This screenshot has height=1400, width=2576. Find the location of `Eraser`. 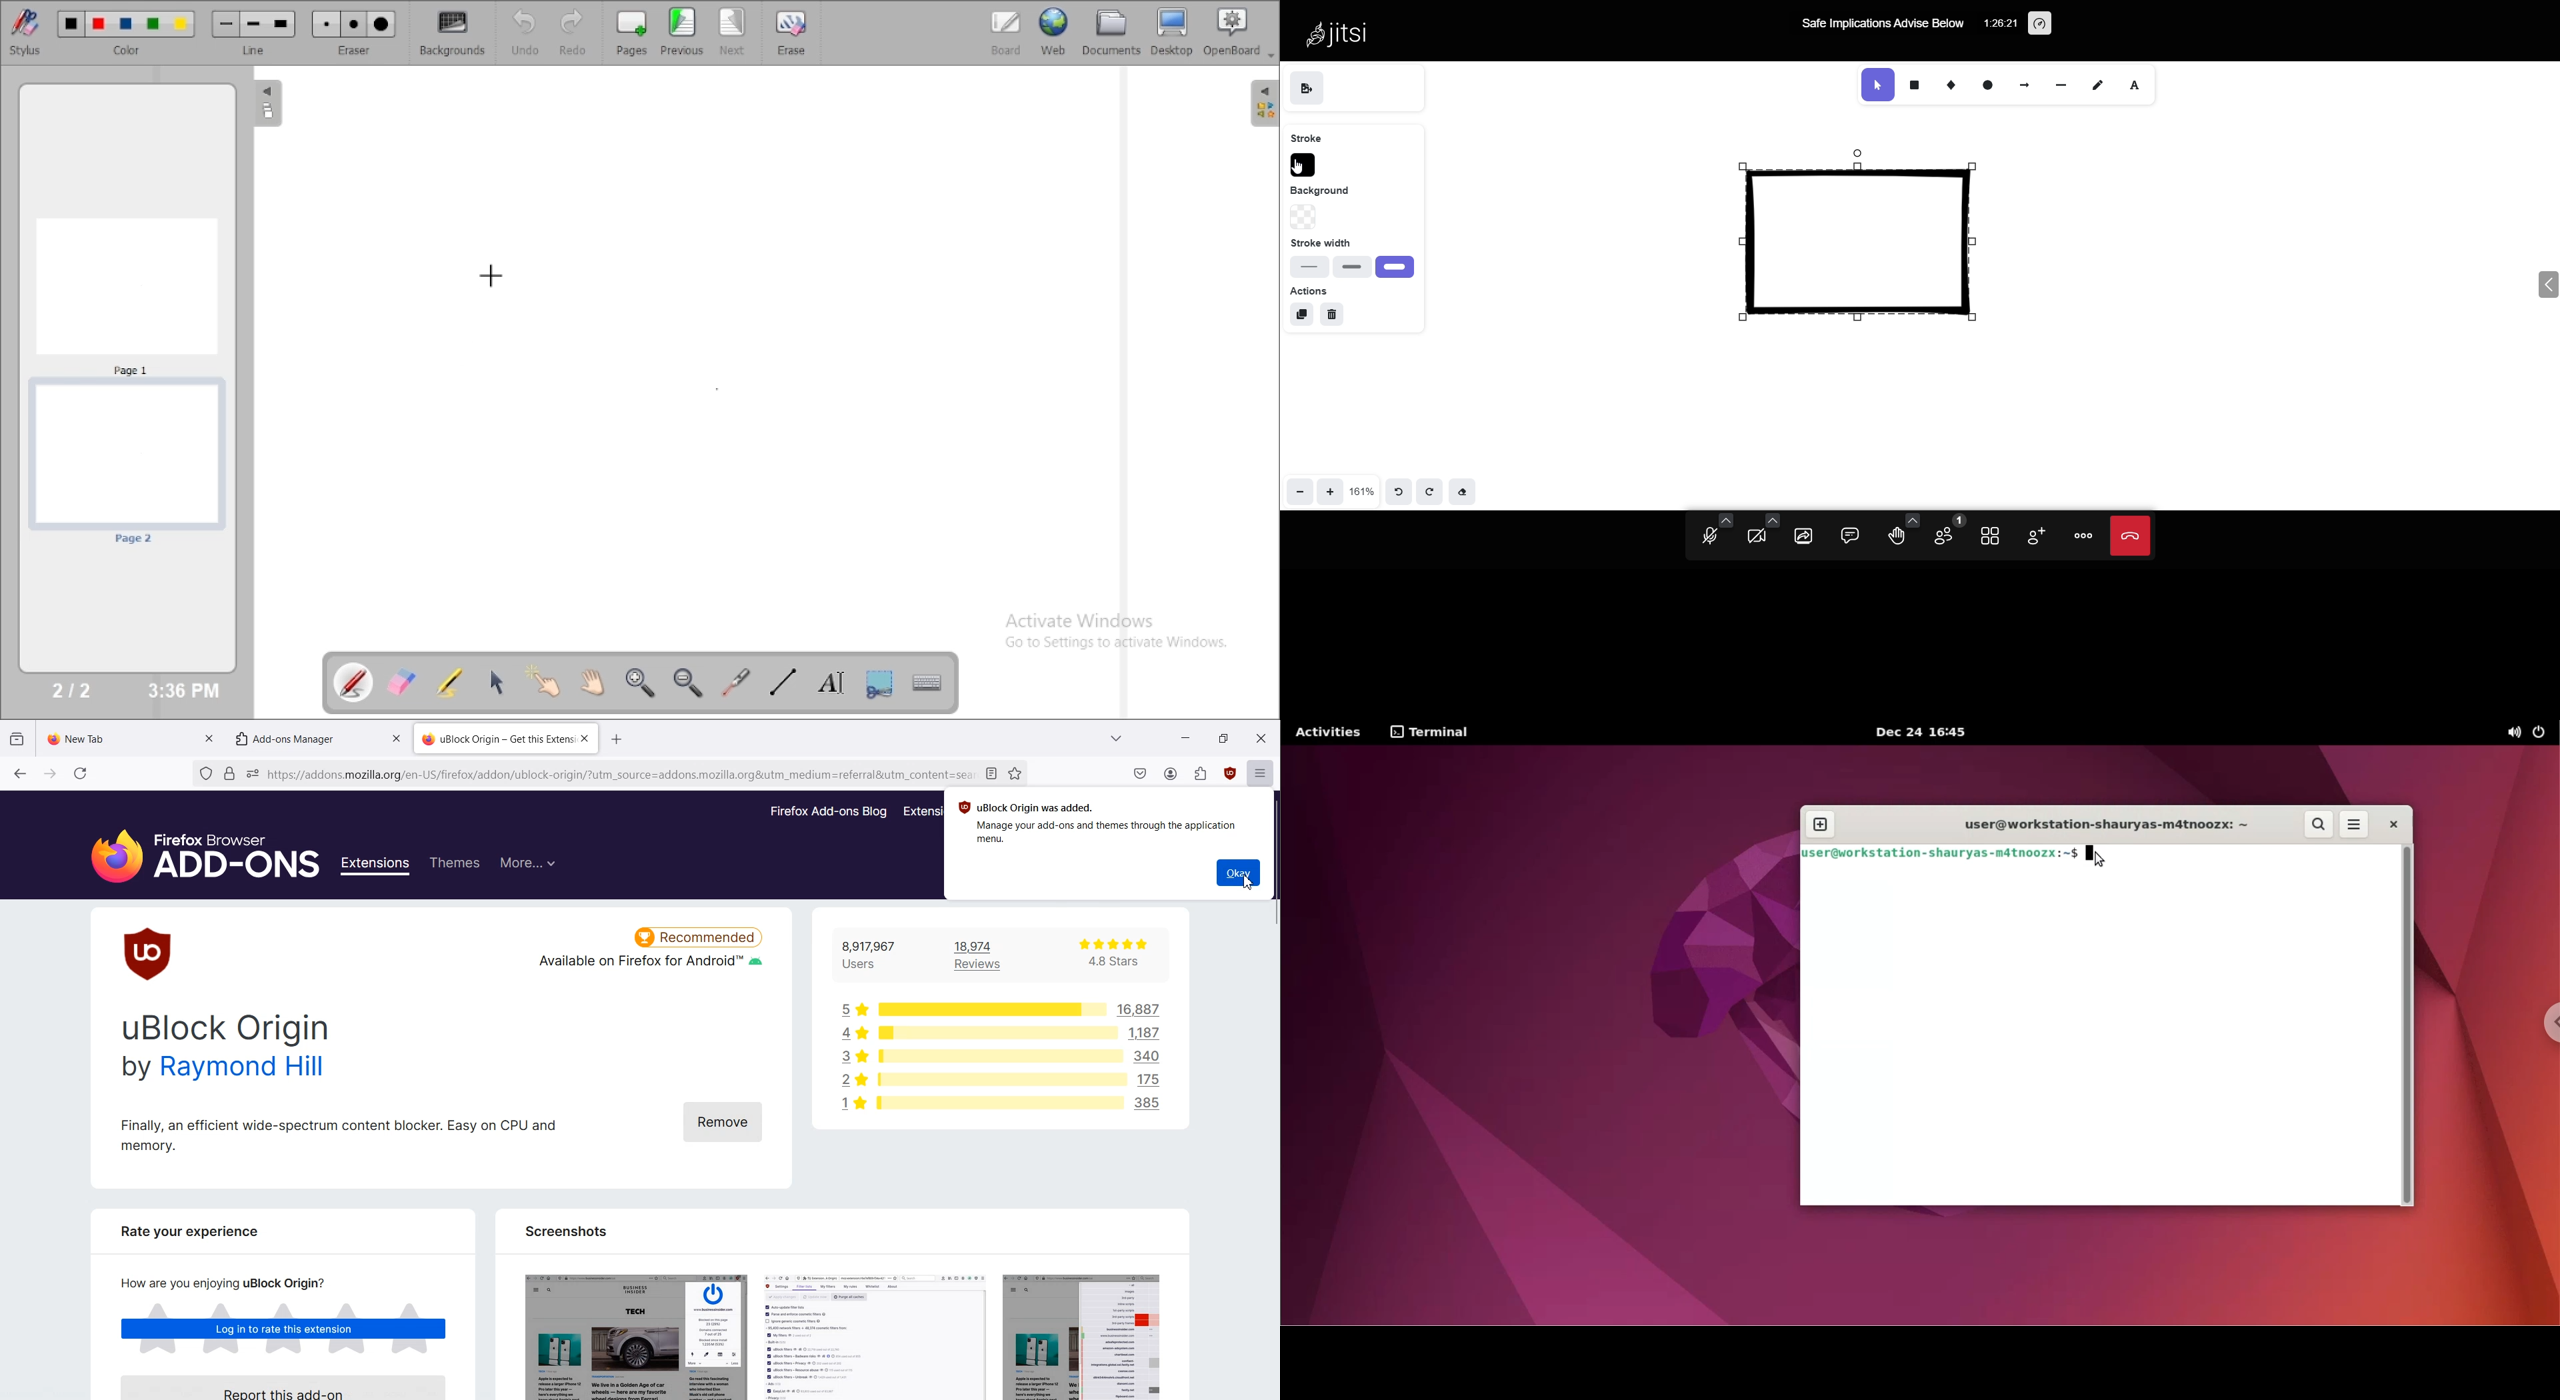

Eraser is located at coordinates (1467, 490).